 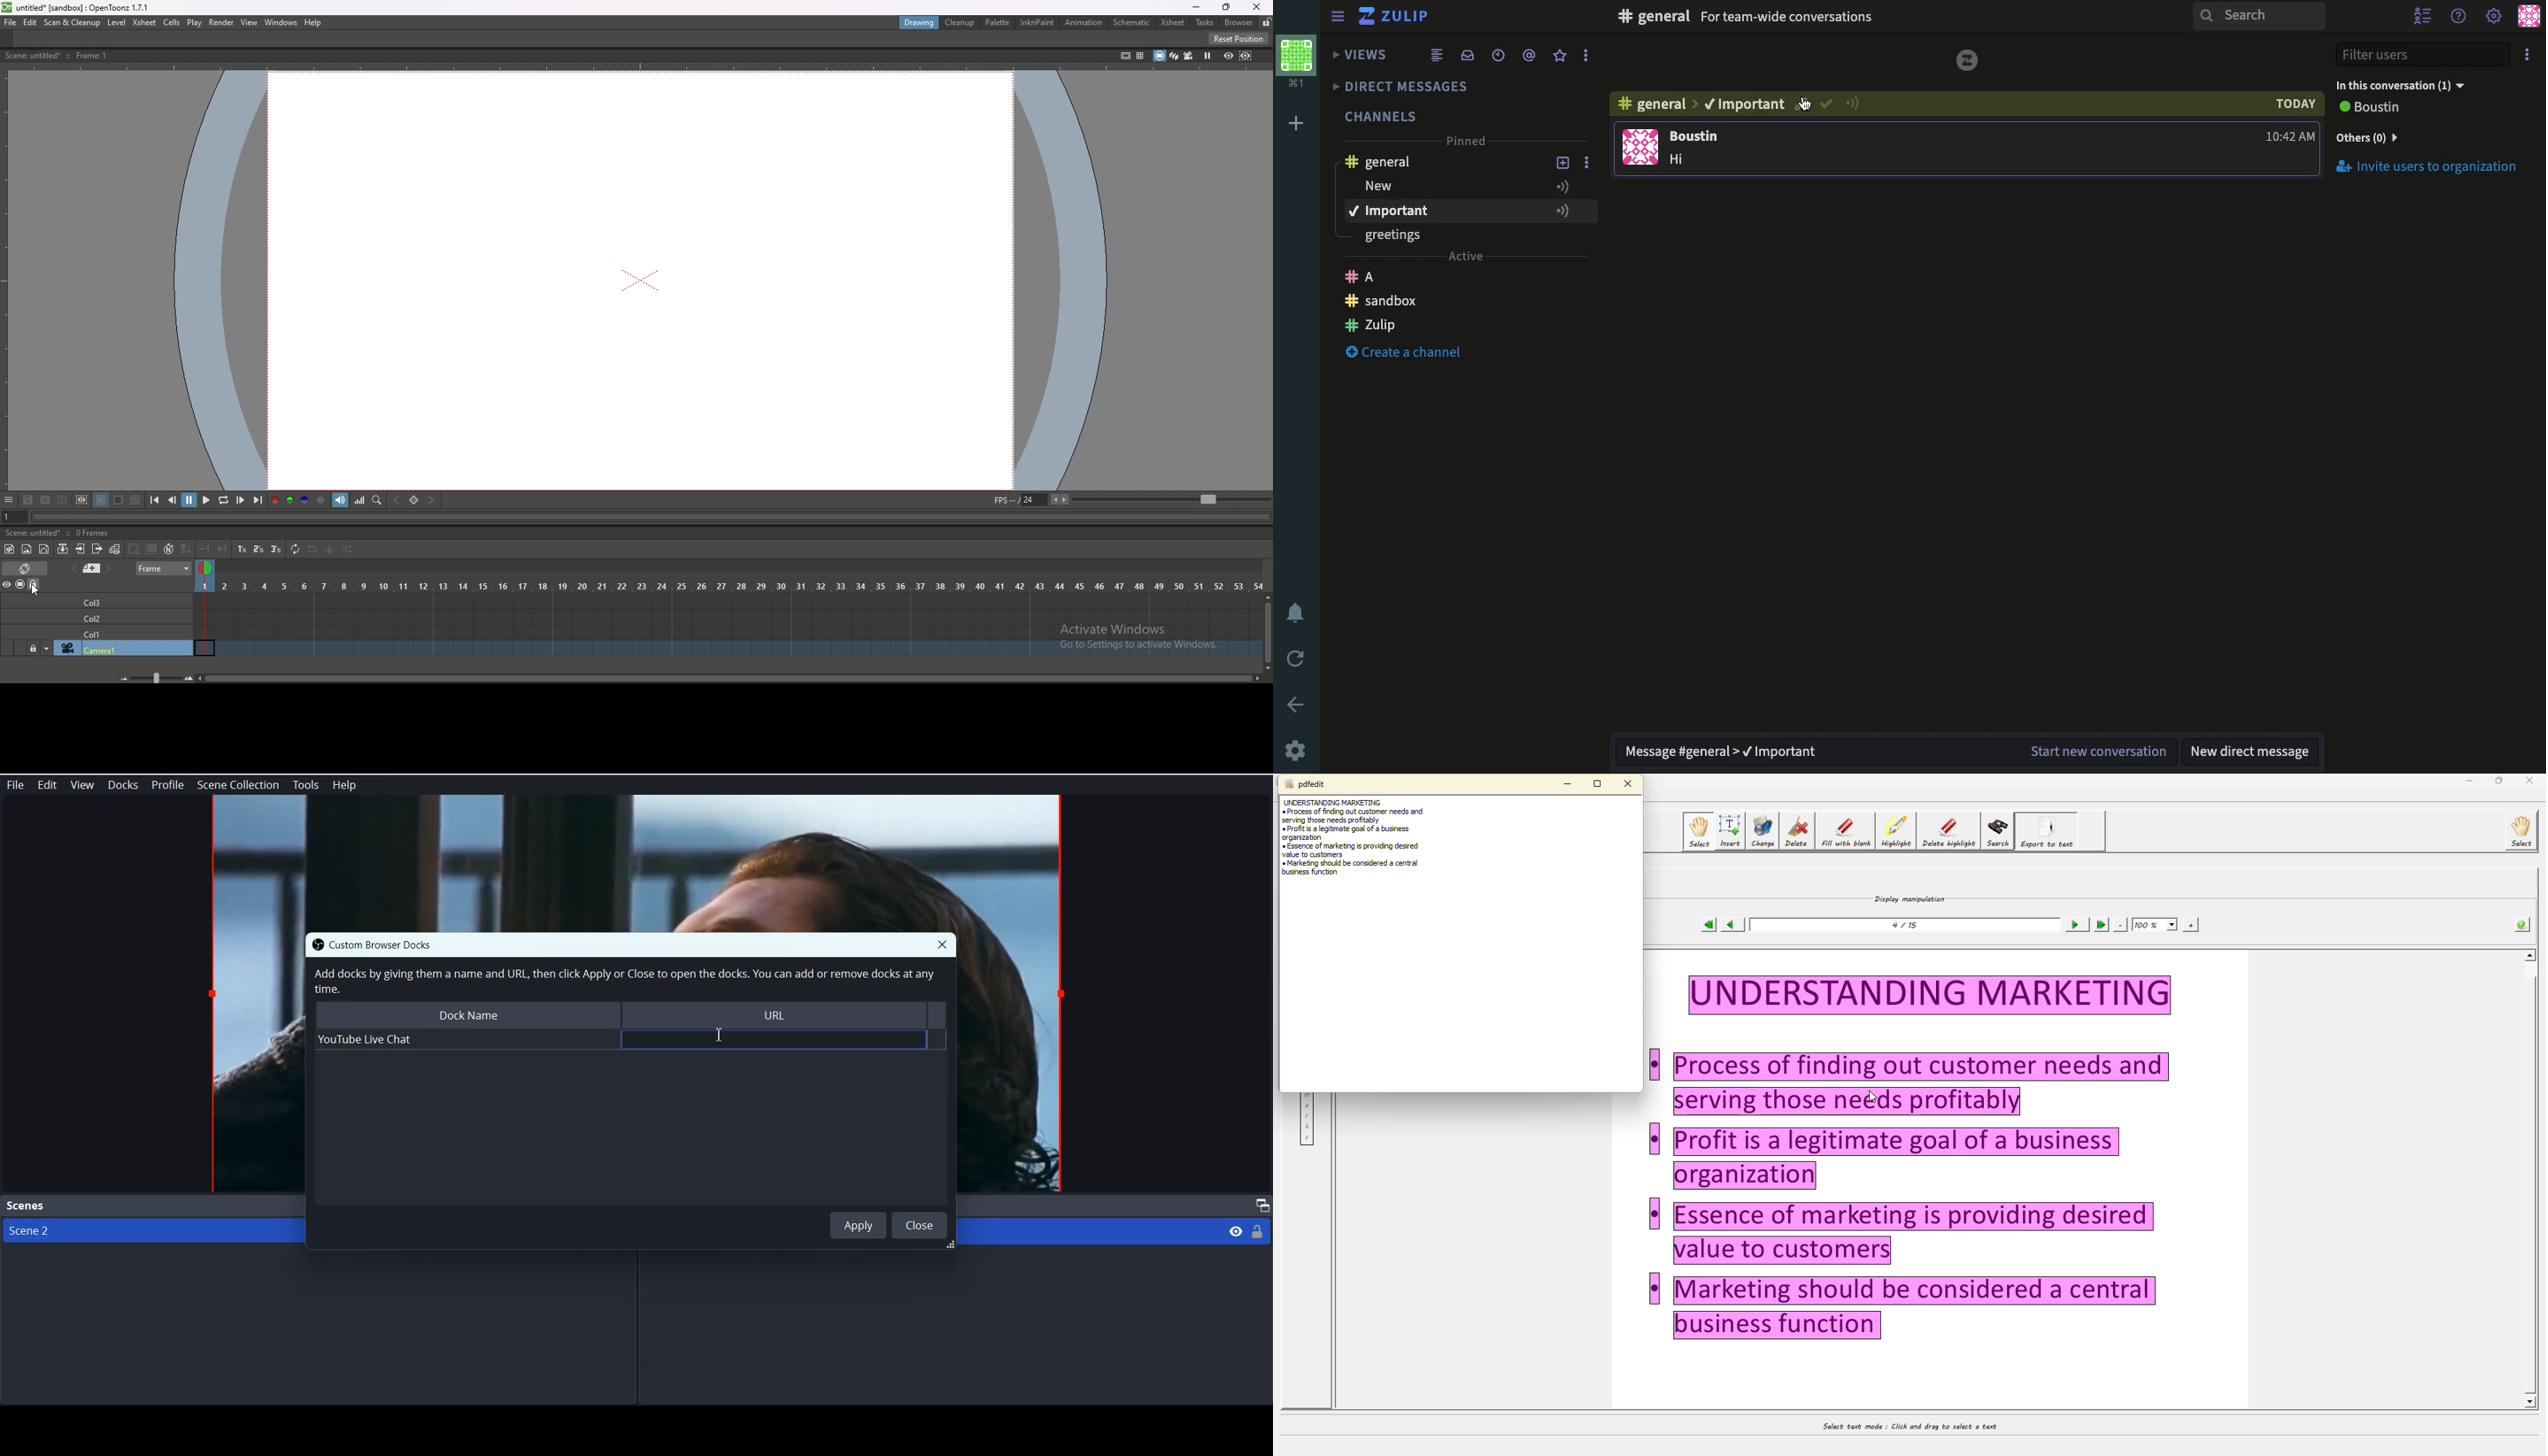 I want to click on next frame, so click(x=240, y=500).